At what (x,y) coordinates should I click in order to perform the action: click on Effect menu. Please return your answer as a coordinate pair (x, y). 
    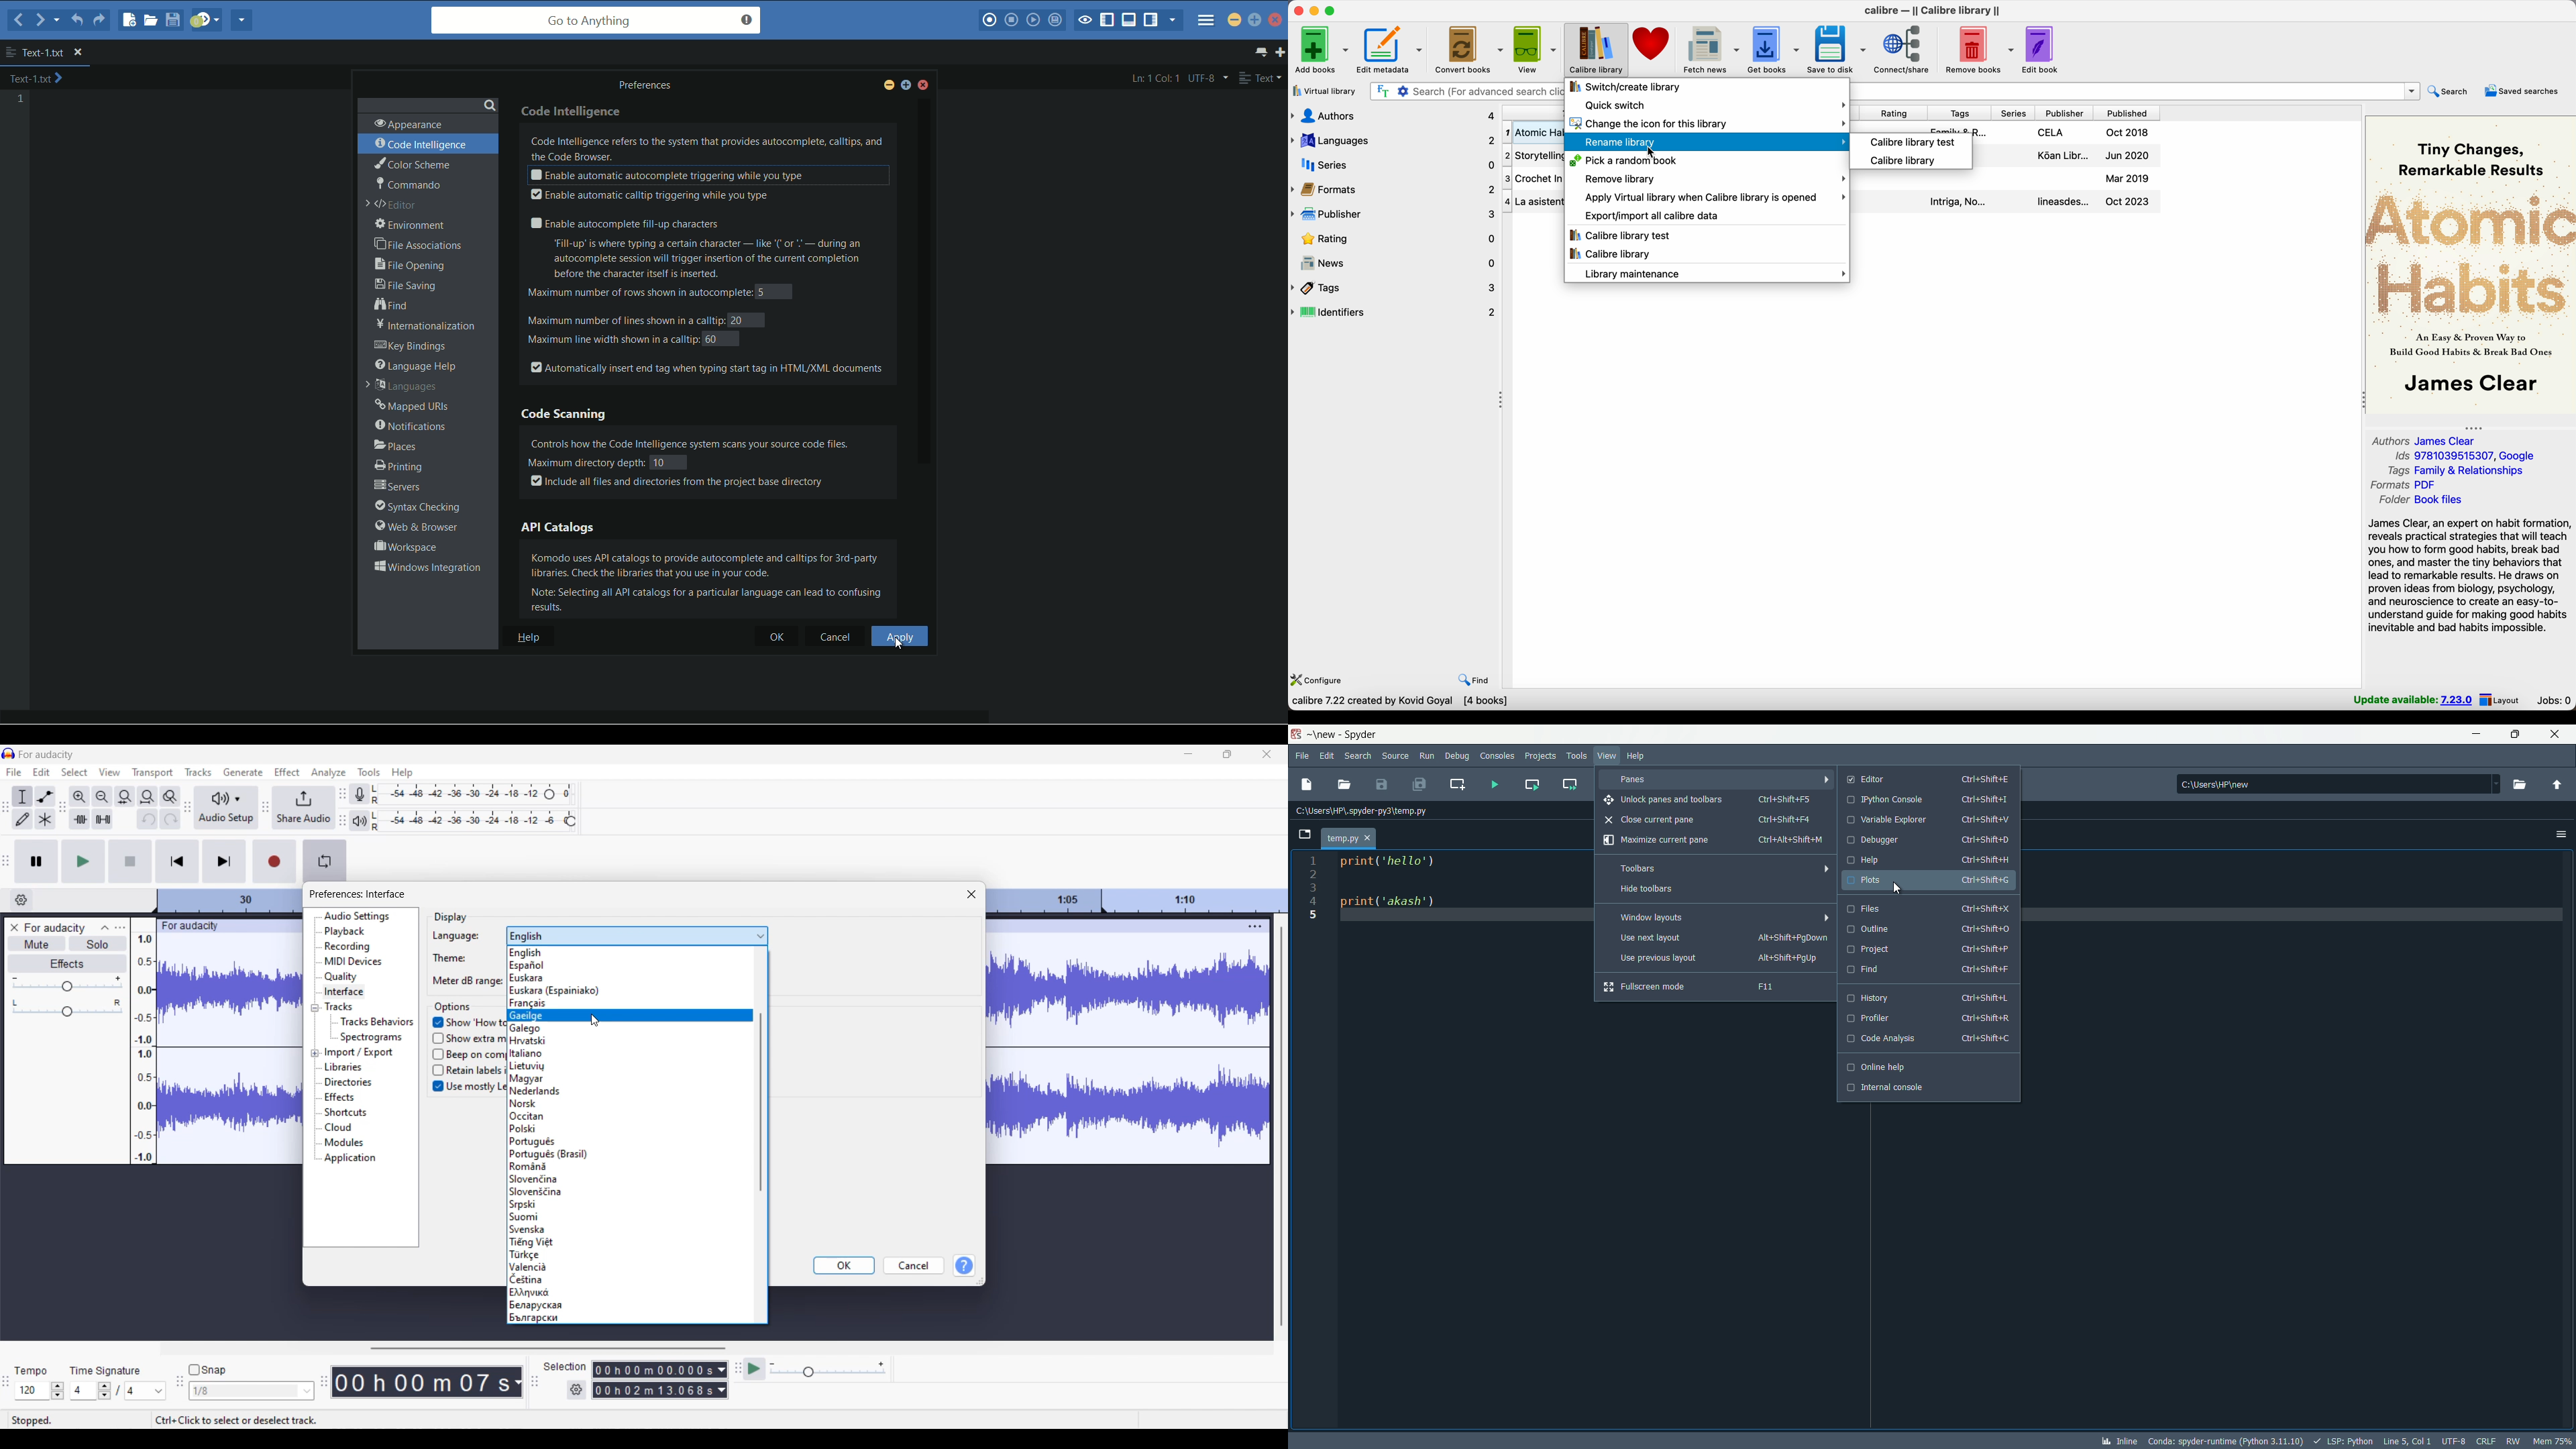
    Looking at the image, I should click on (287, 771).